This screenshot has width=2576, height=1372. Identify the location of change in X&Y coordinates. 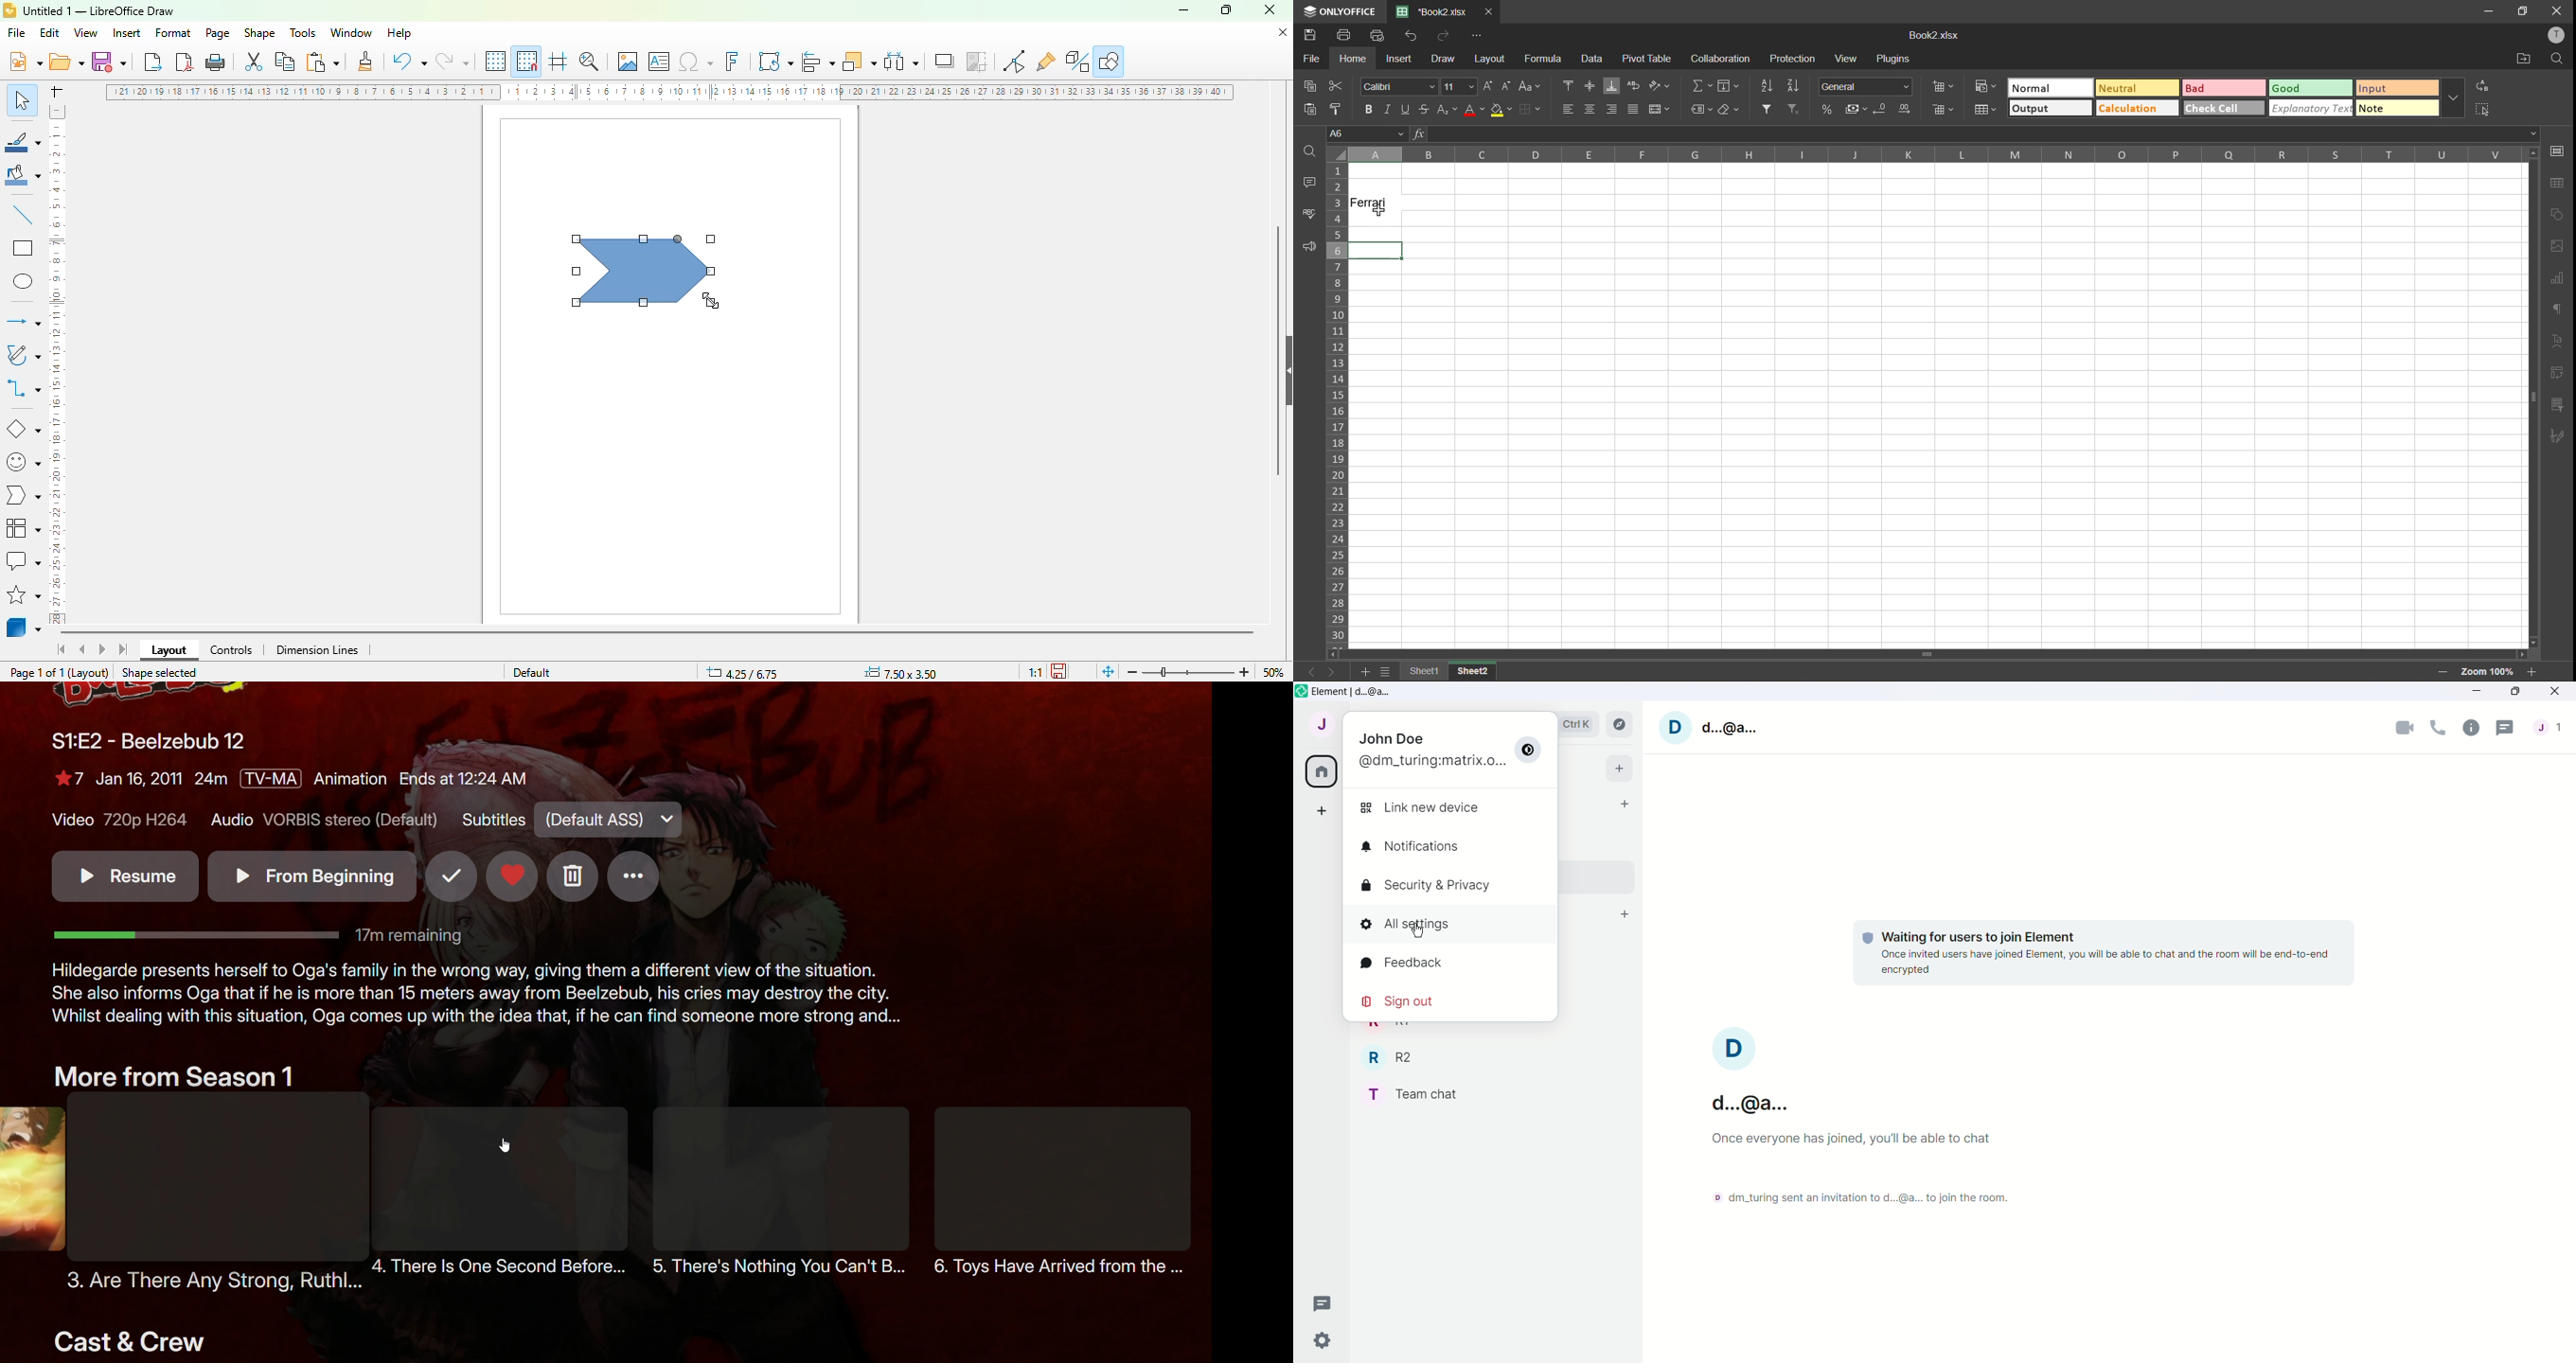
(742, 672).